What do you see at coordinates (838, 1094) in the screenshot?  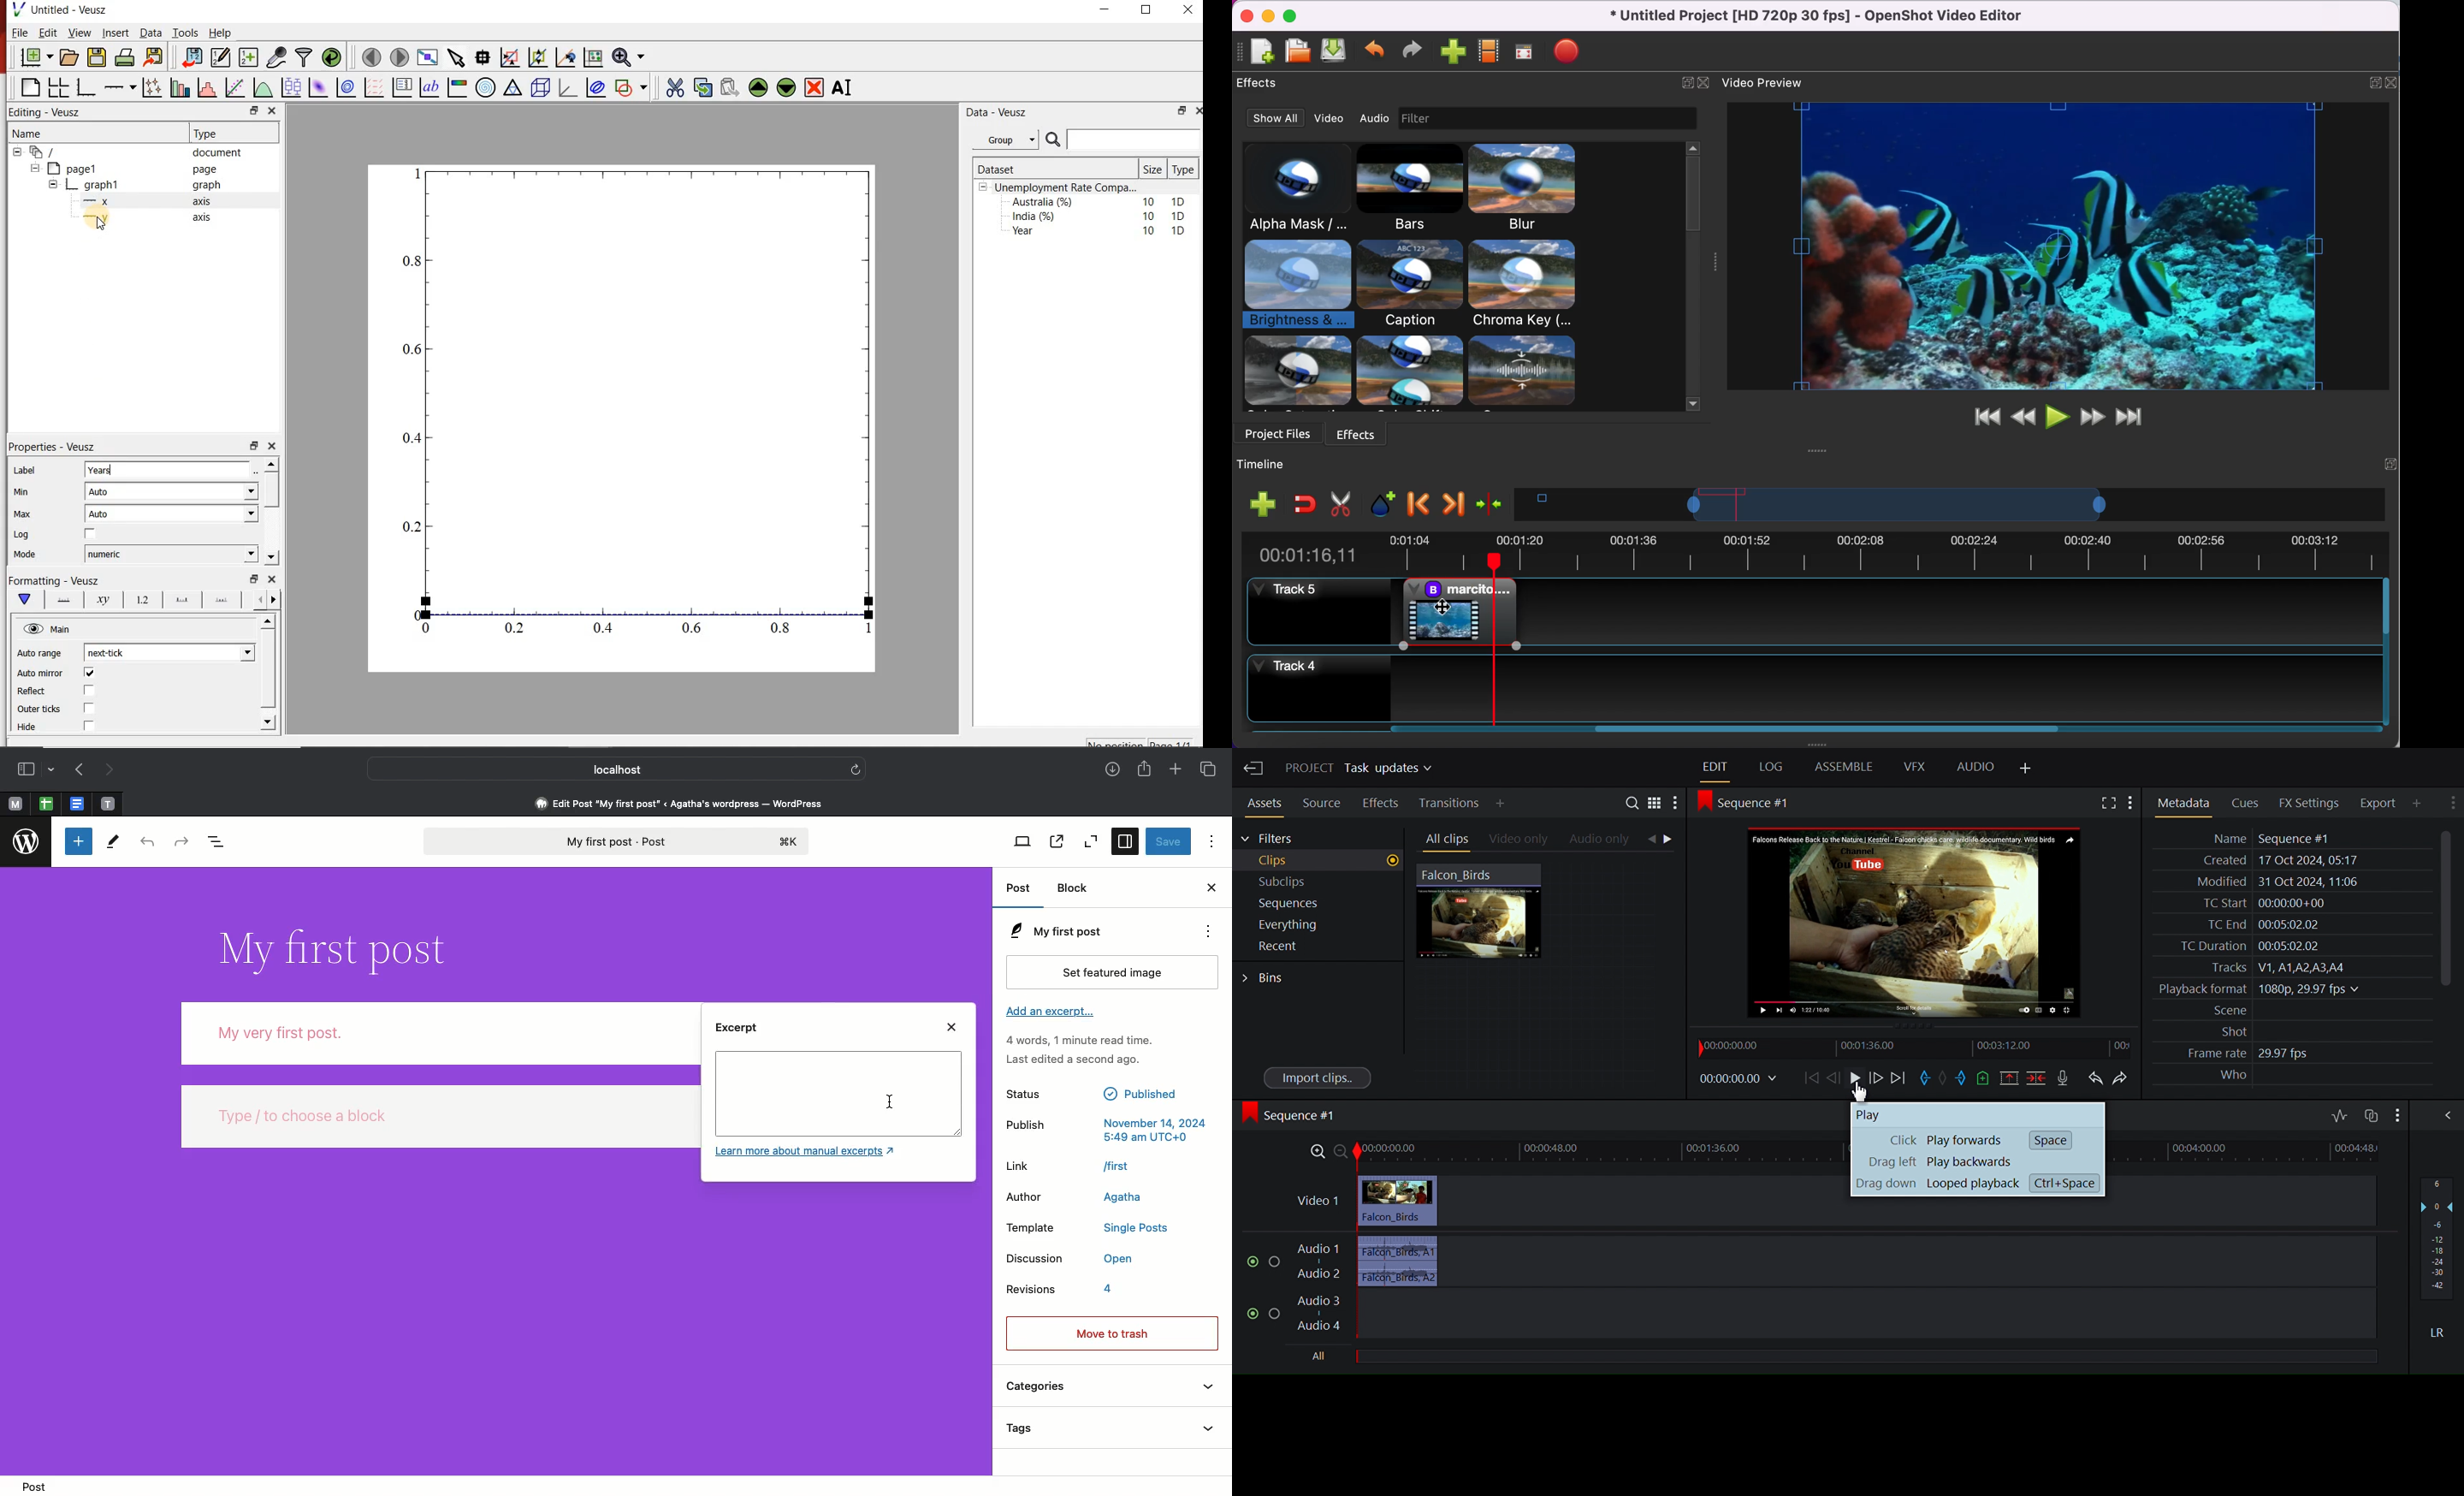 I see `Text box` at bounding box center [838, 1094].